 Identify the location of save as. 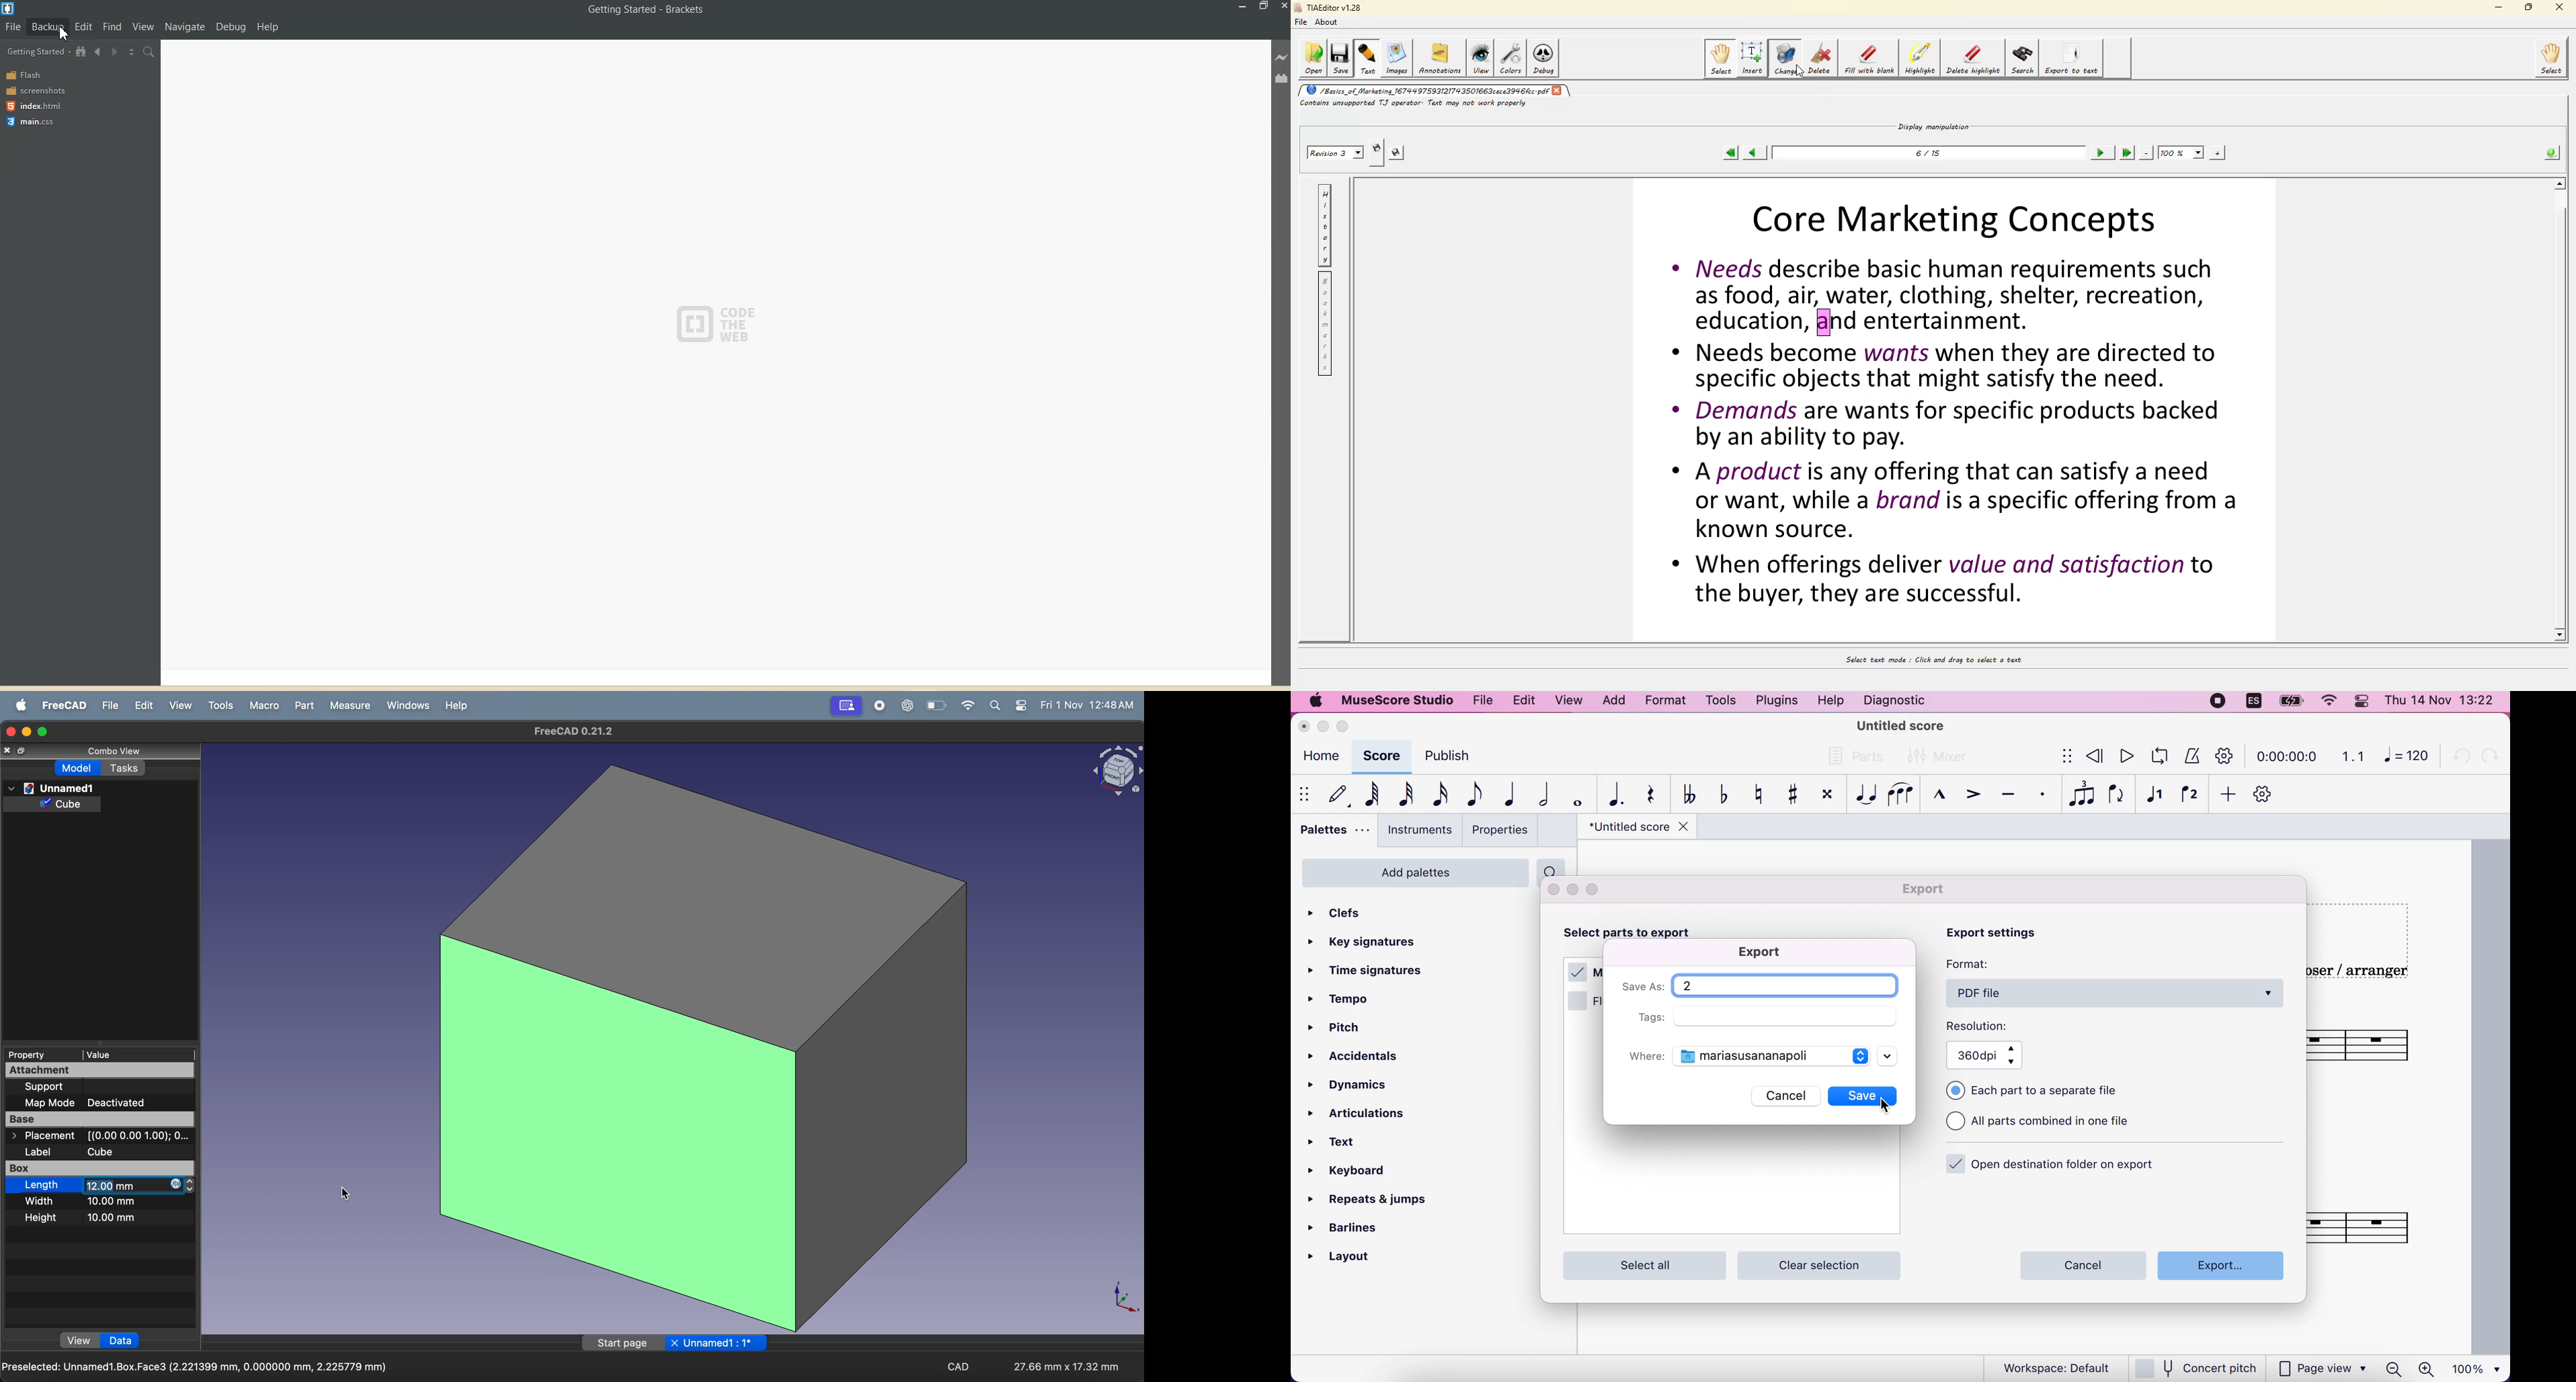
(1641, 984).